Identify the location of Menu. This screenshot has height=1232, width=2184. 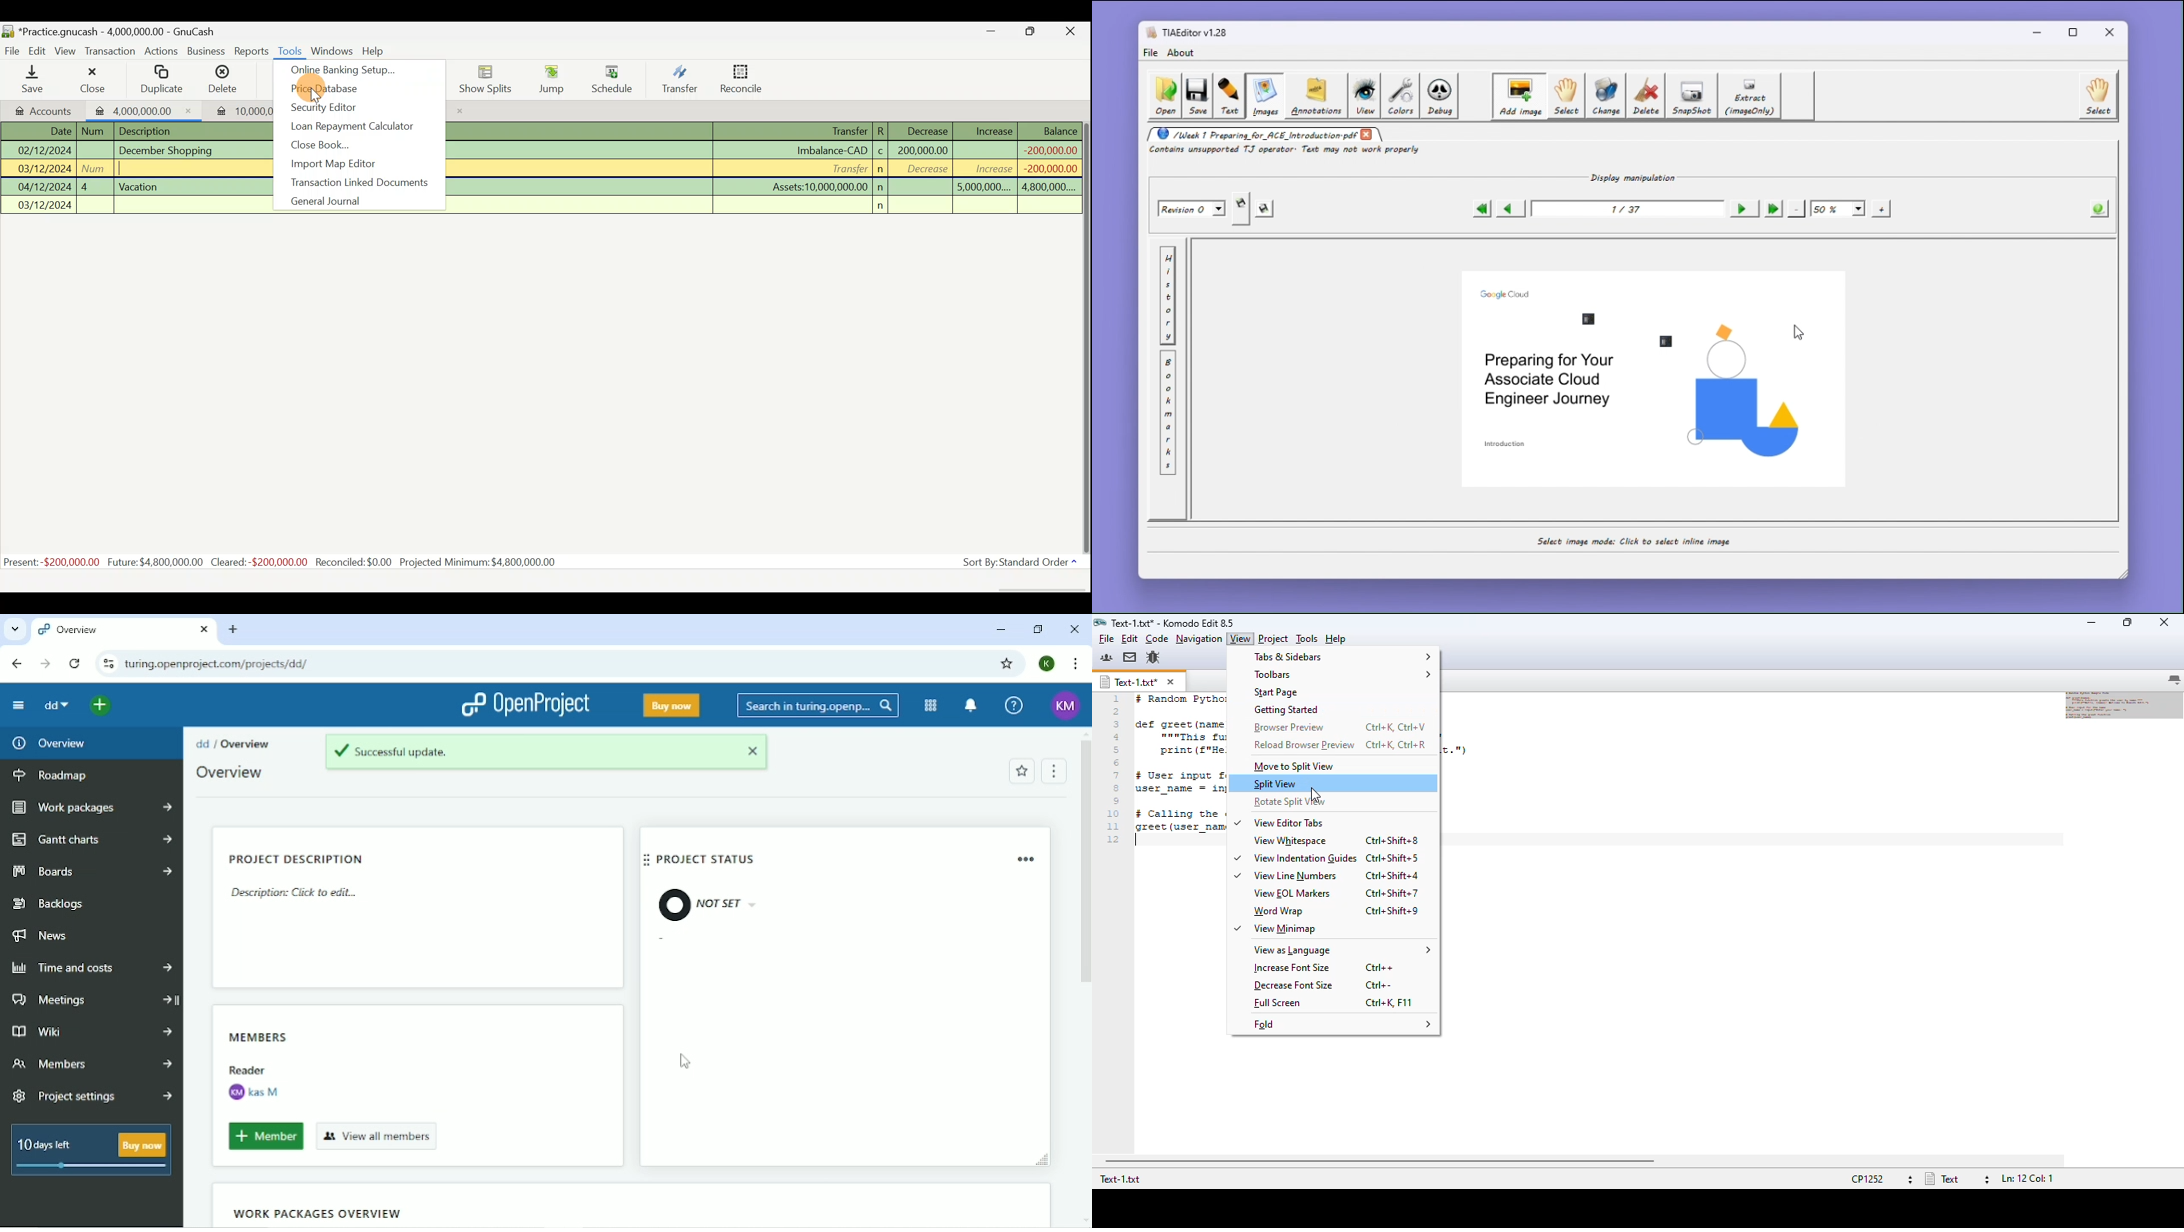
(1052, 772).